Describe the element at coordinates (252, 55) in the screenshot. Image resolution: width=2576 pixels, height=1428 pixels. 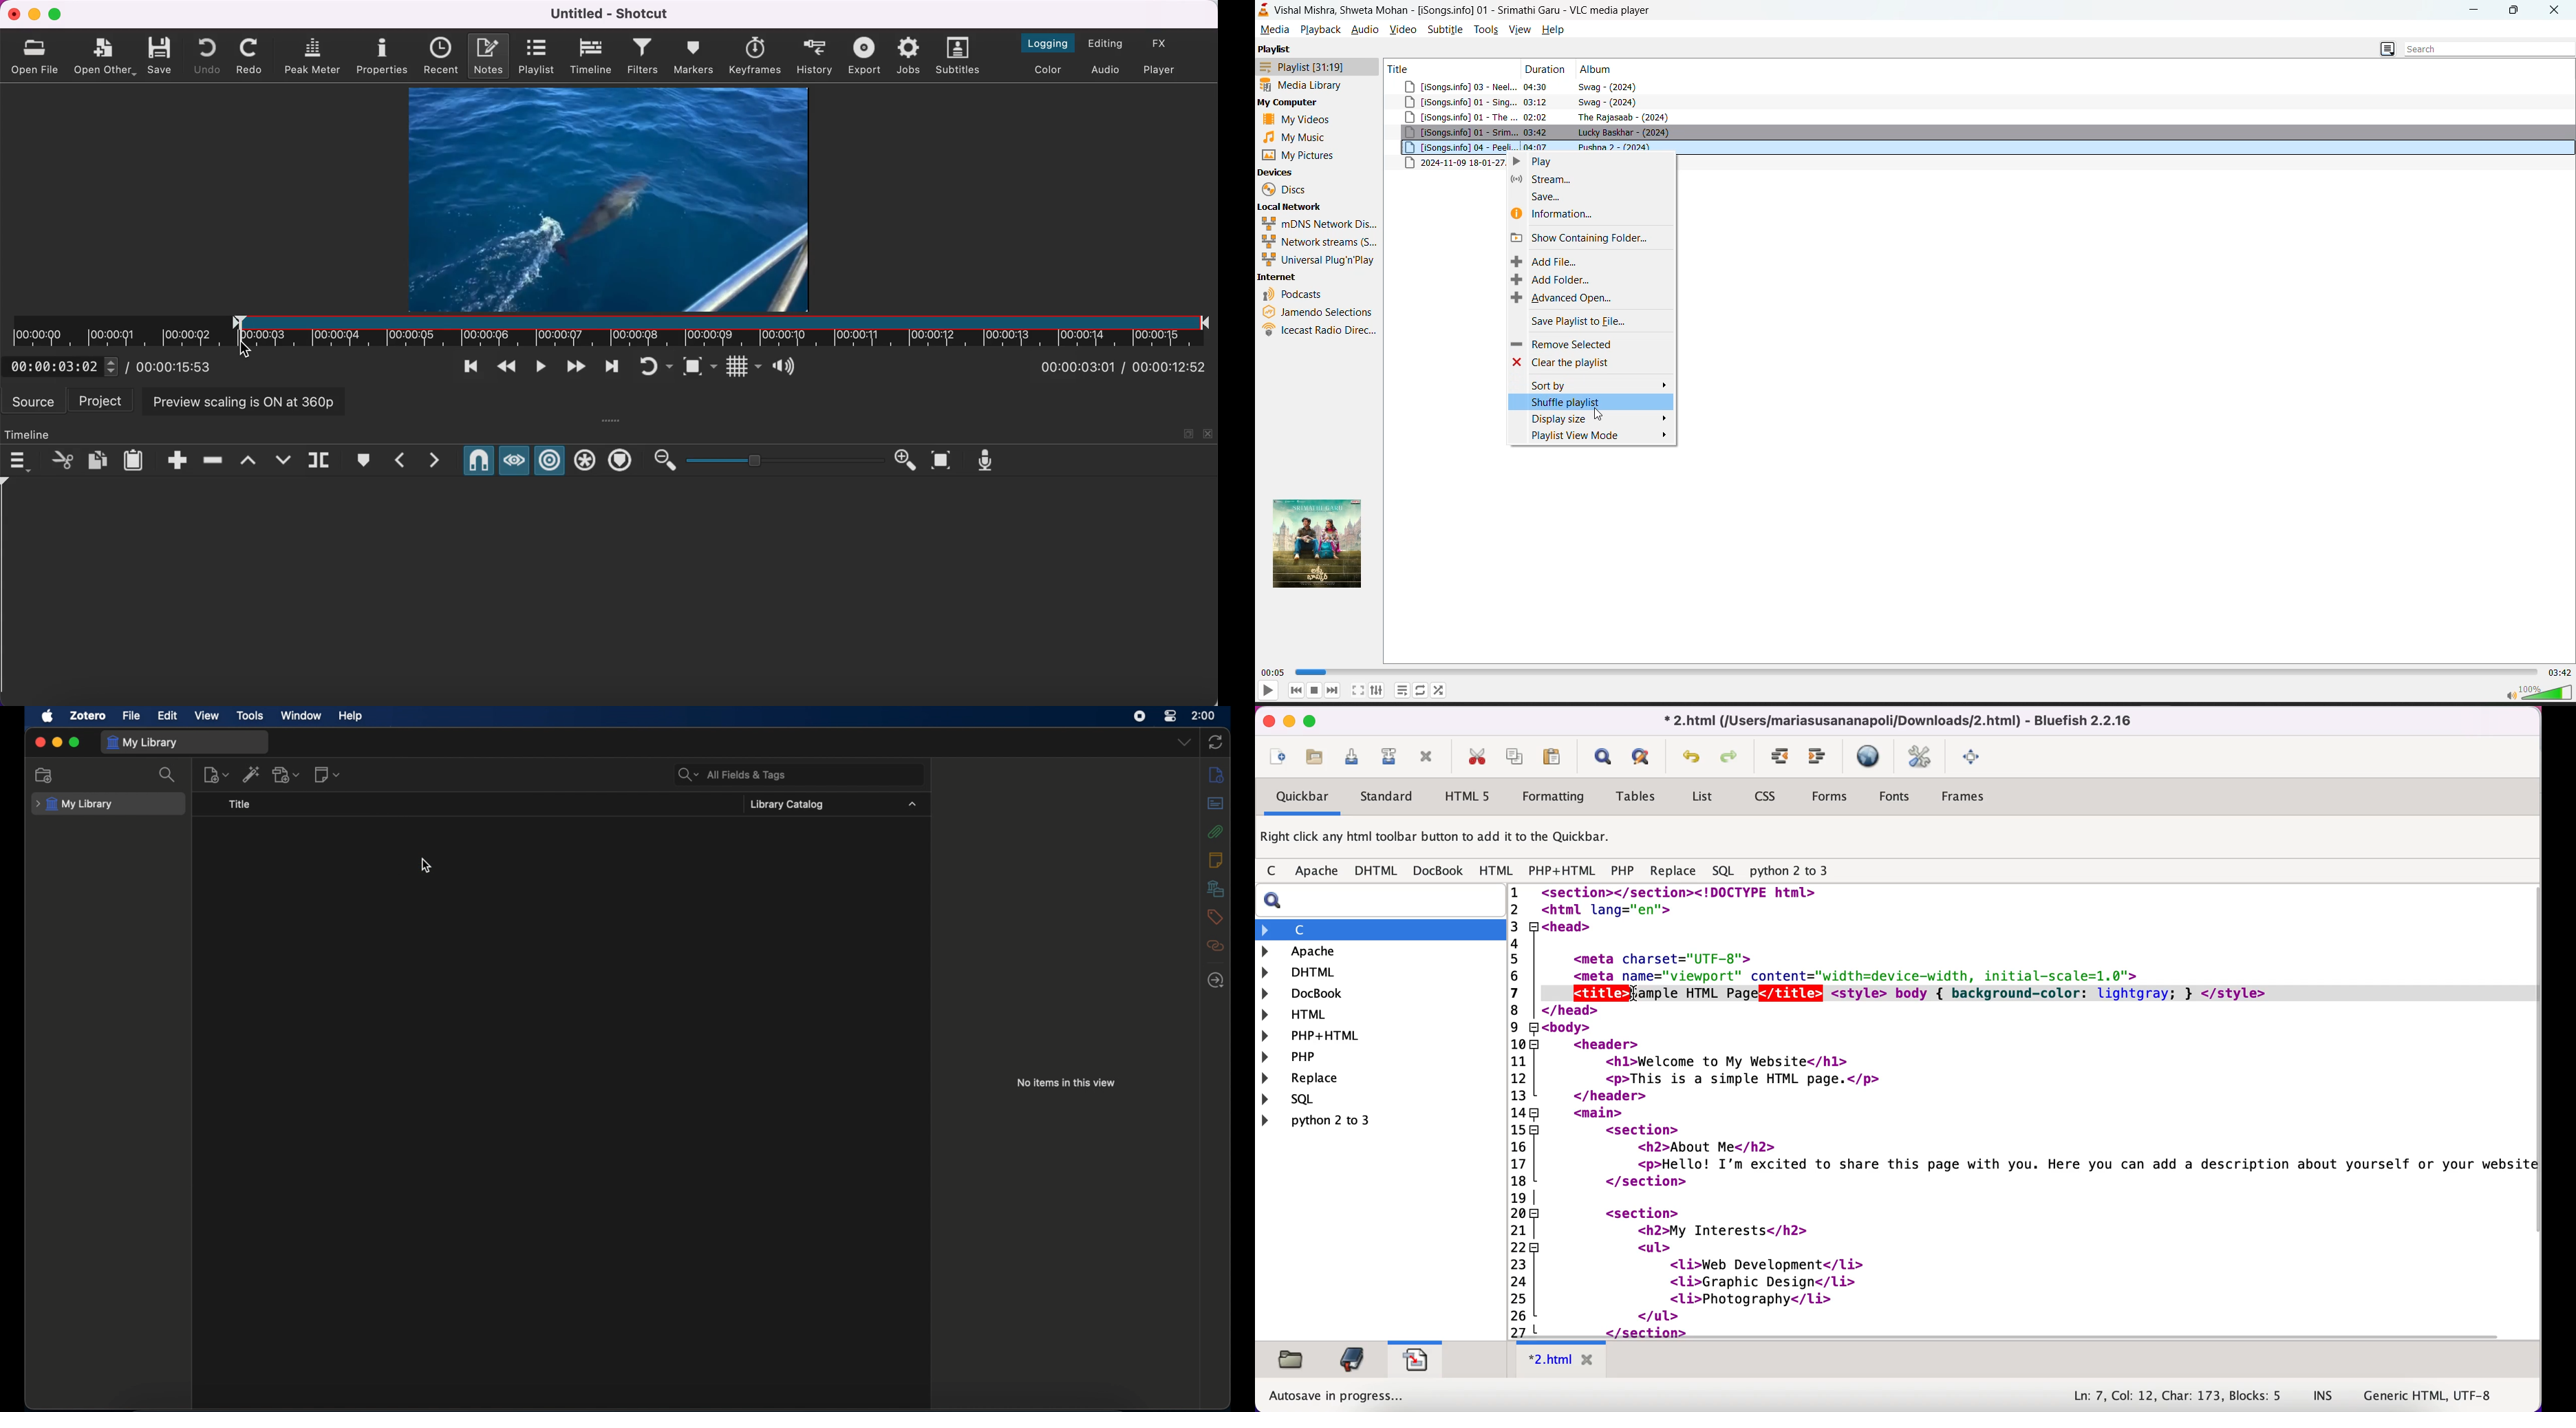
I see `redo` at that location.